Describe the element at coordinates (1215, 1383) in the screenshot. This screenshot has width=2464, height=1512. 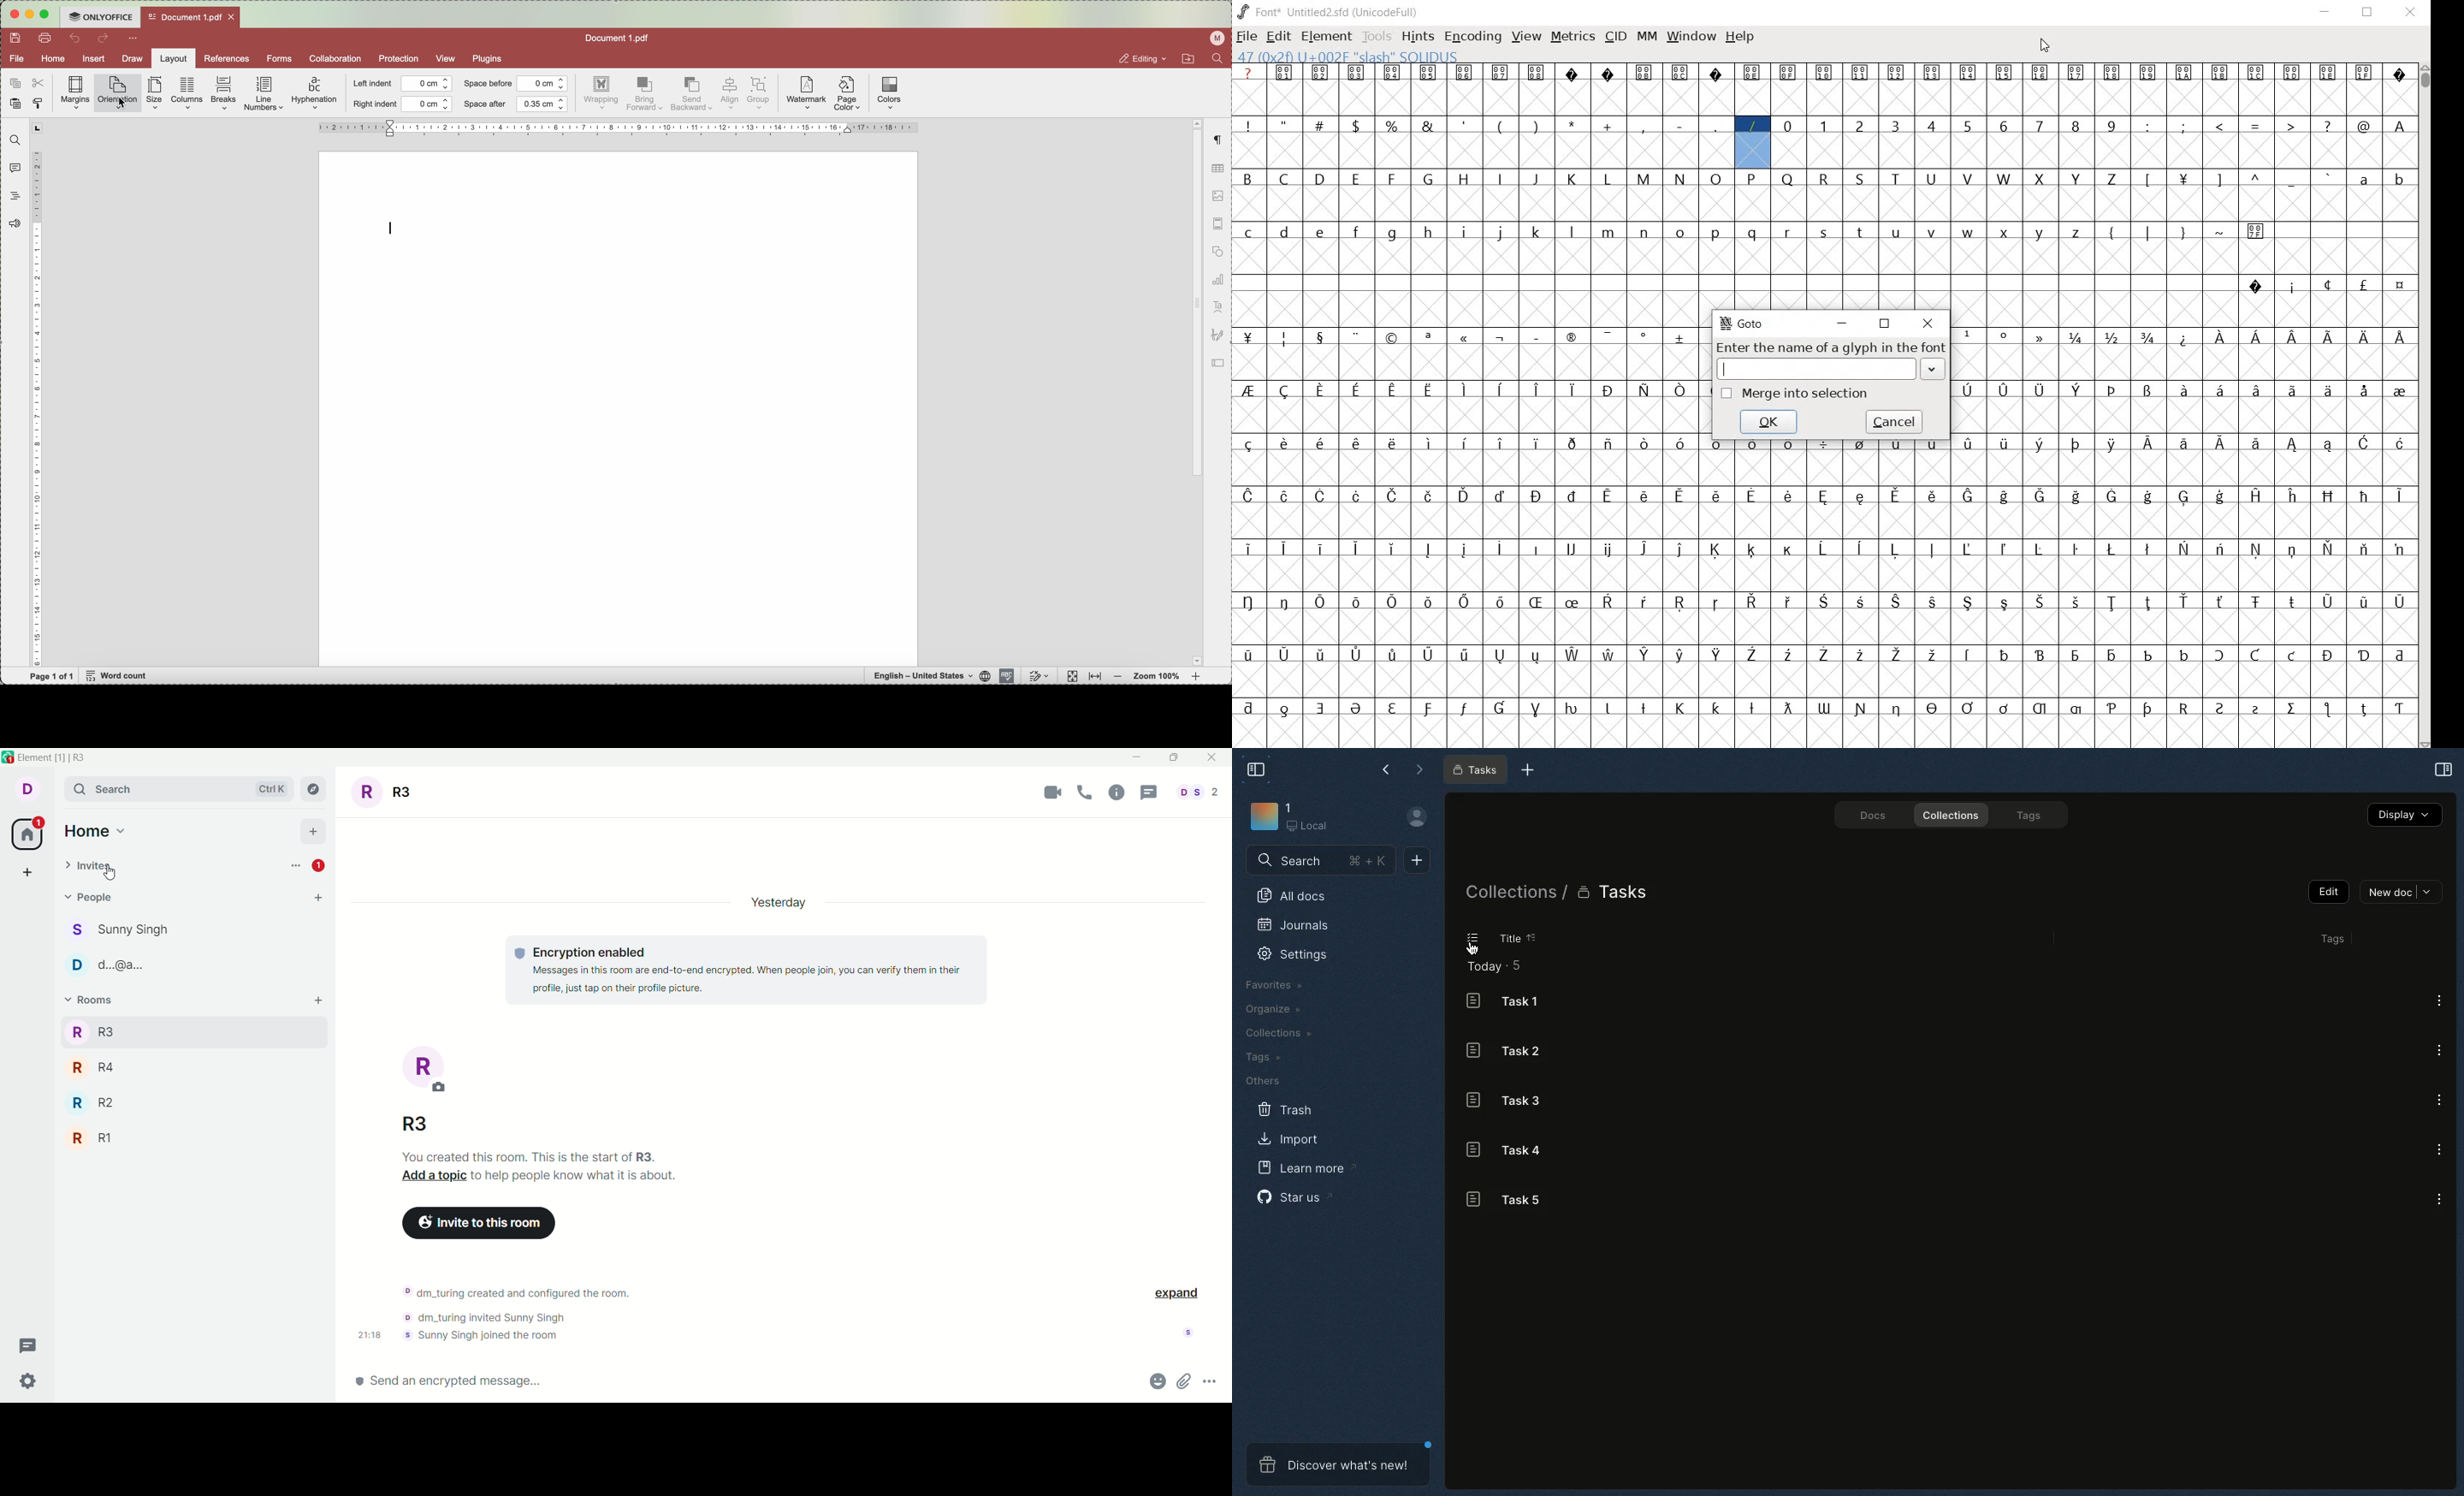
I see `options` at that location.